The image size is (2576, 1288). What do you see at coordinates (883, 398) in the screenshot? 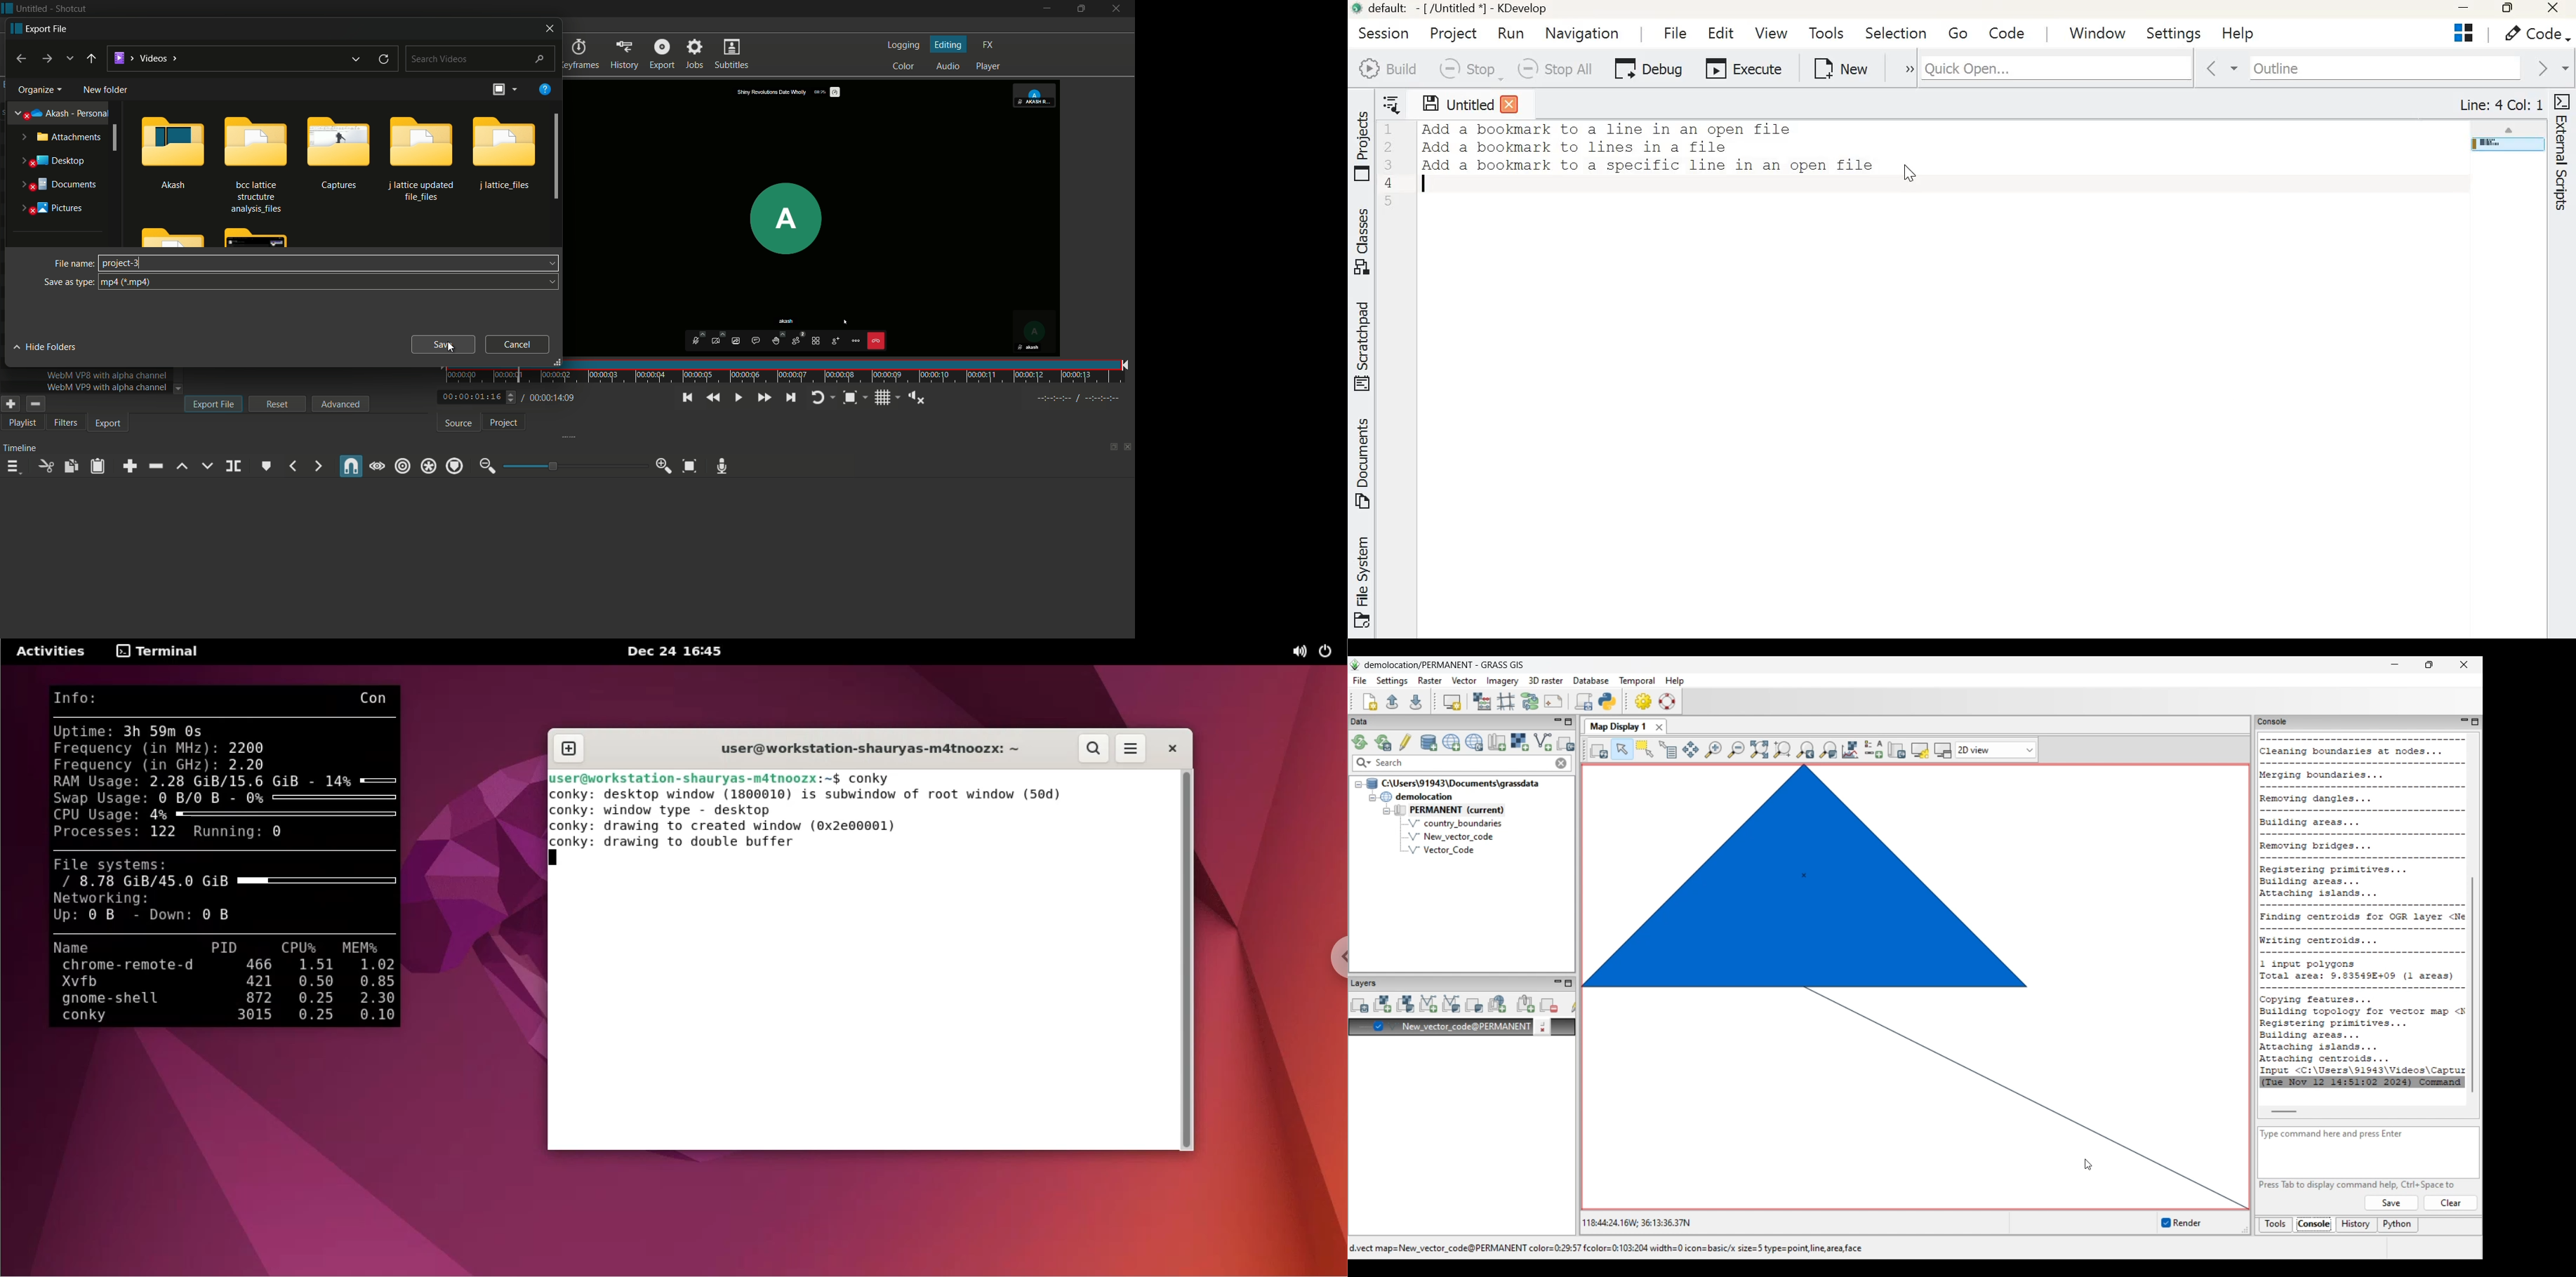
I see `toggle grid` at bounding box center [883, 398].